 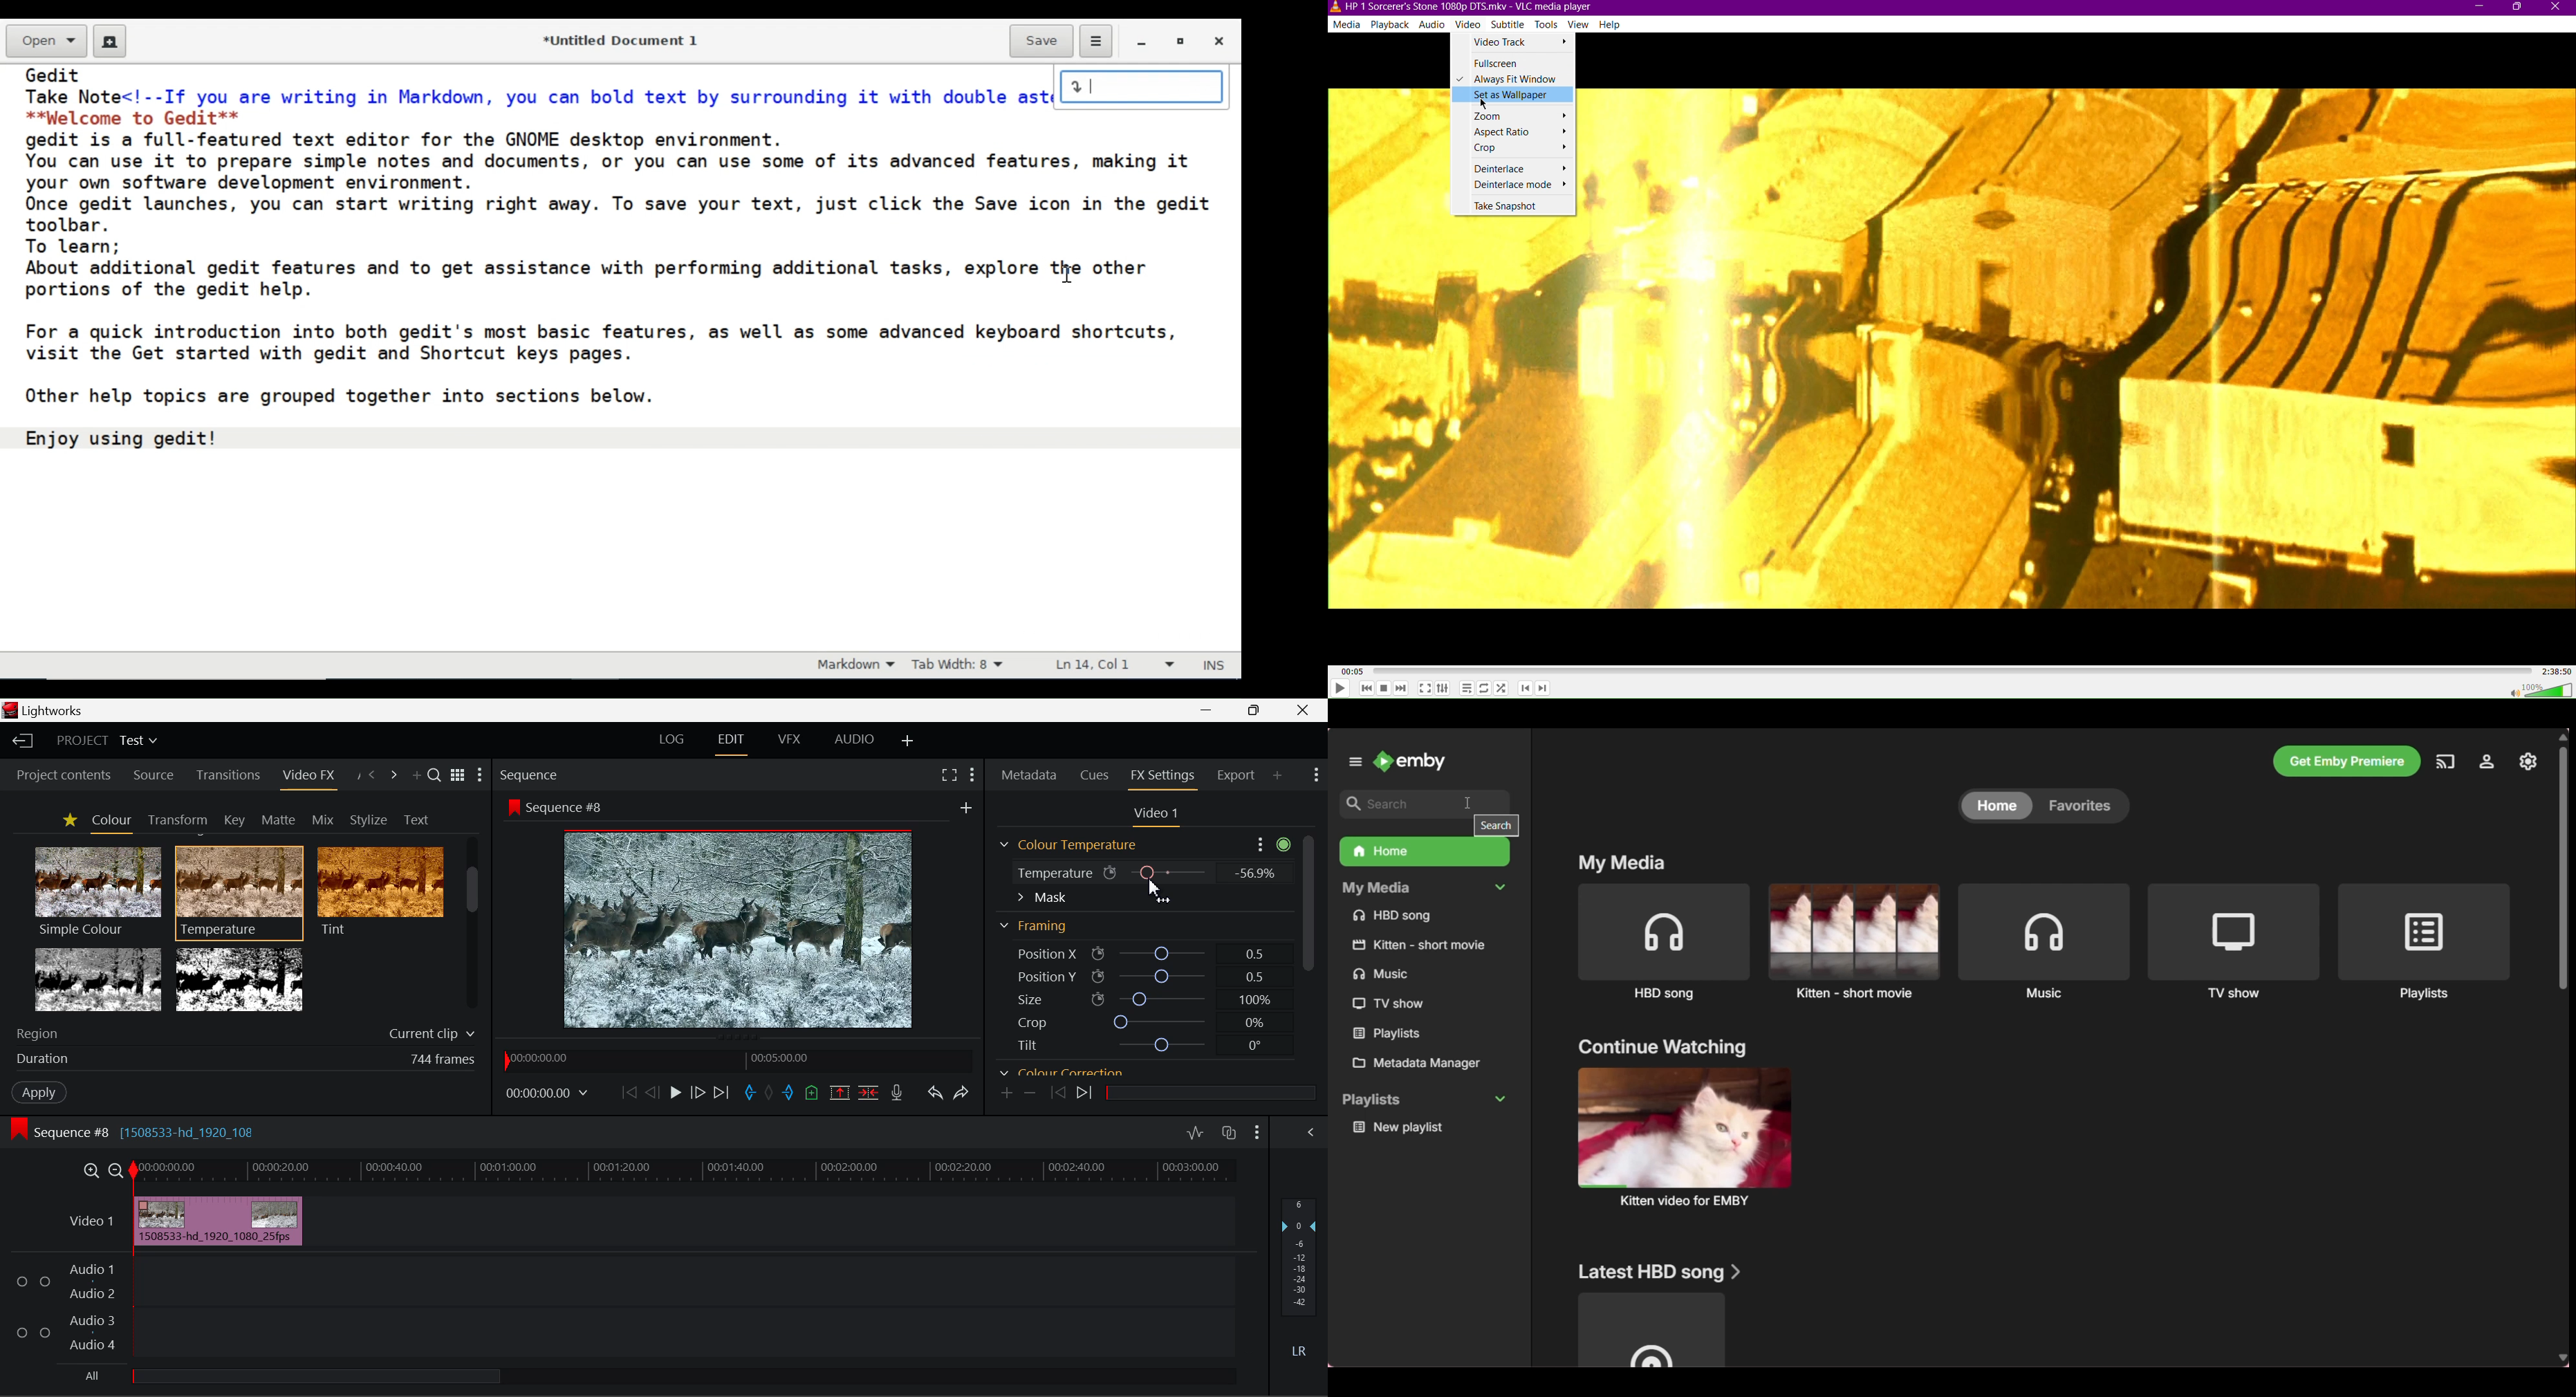 What do you see at coordinates (539, 95) in the screenshot?
I see `Take Note<!--If you are writing in Markdown, you can bold text by surrounding it with double asterisks:-->` at bounding box center [539, 95].